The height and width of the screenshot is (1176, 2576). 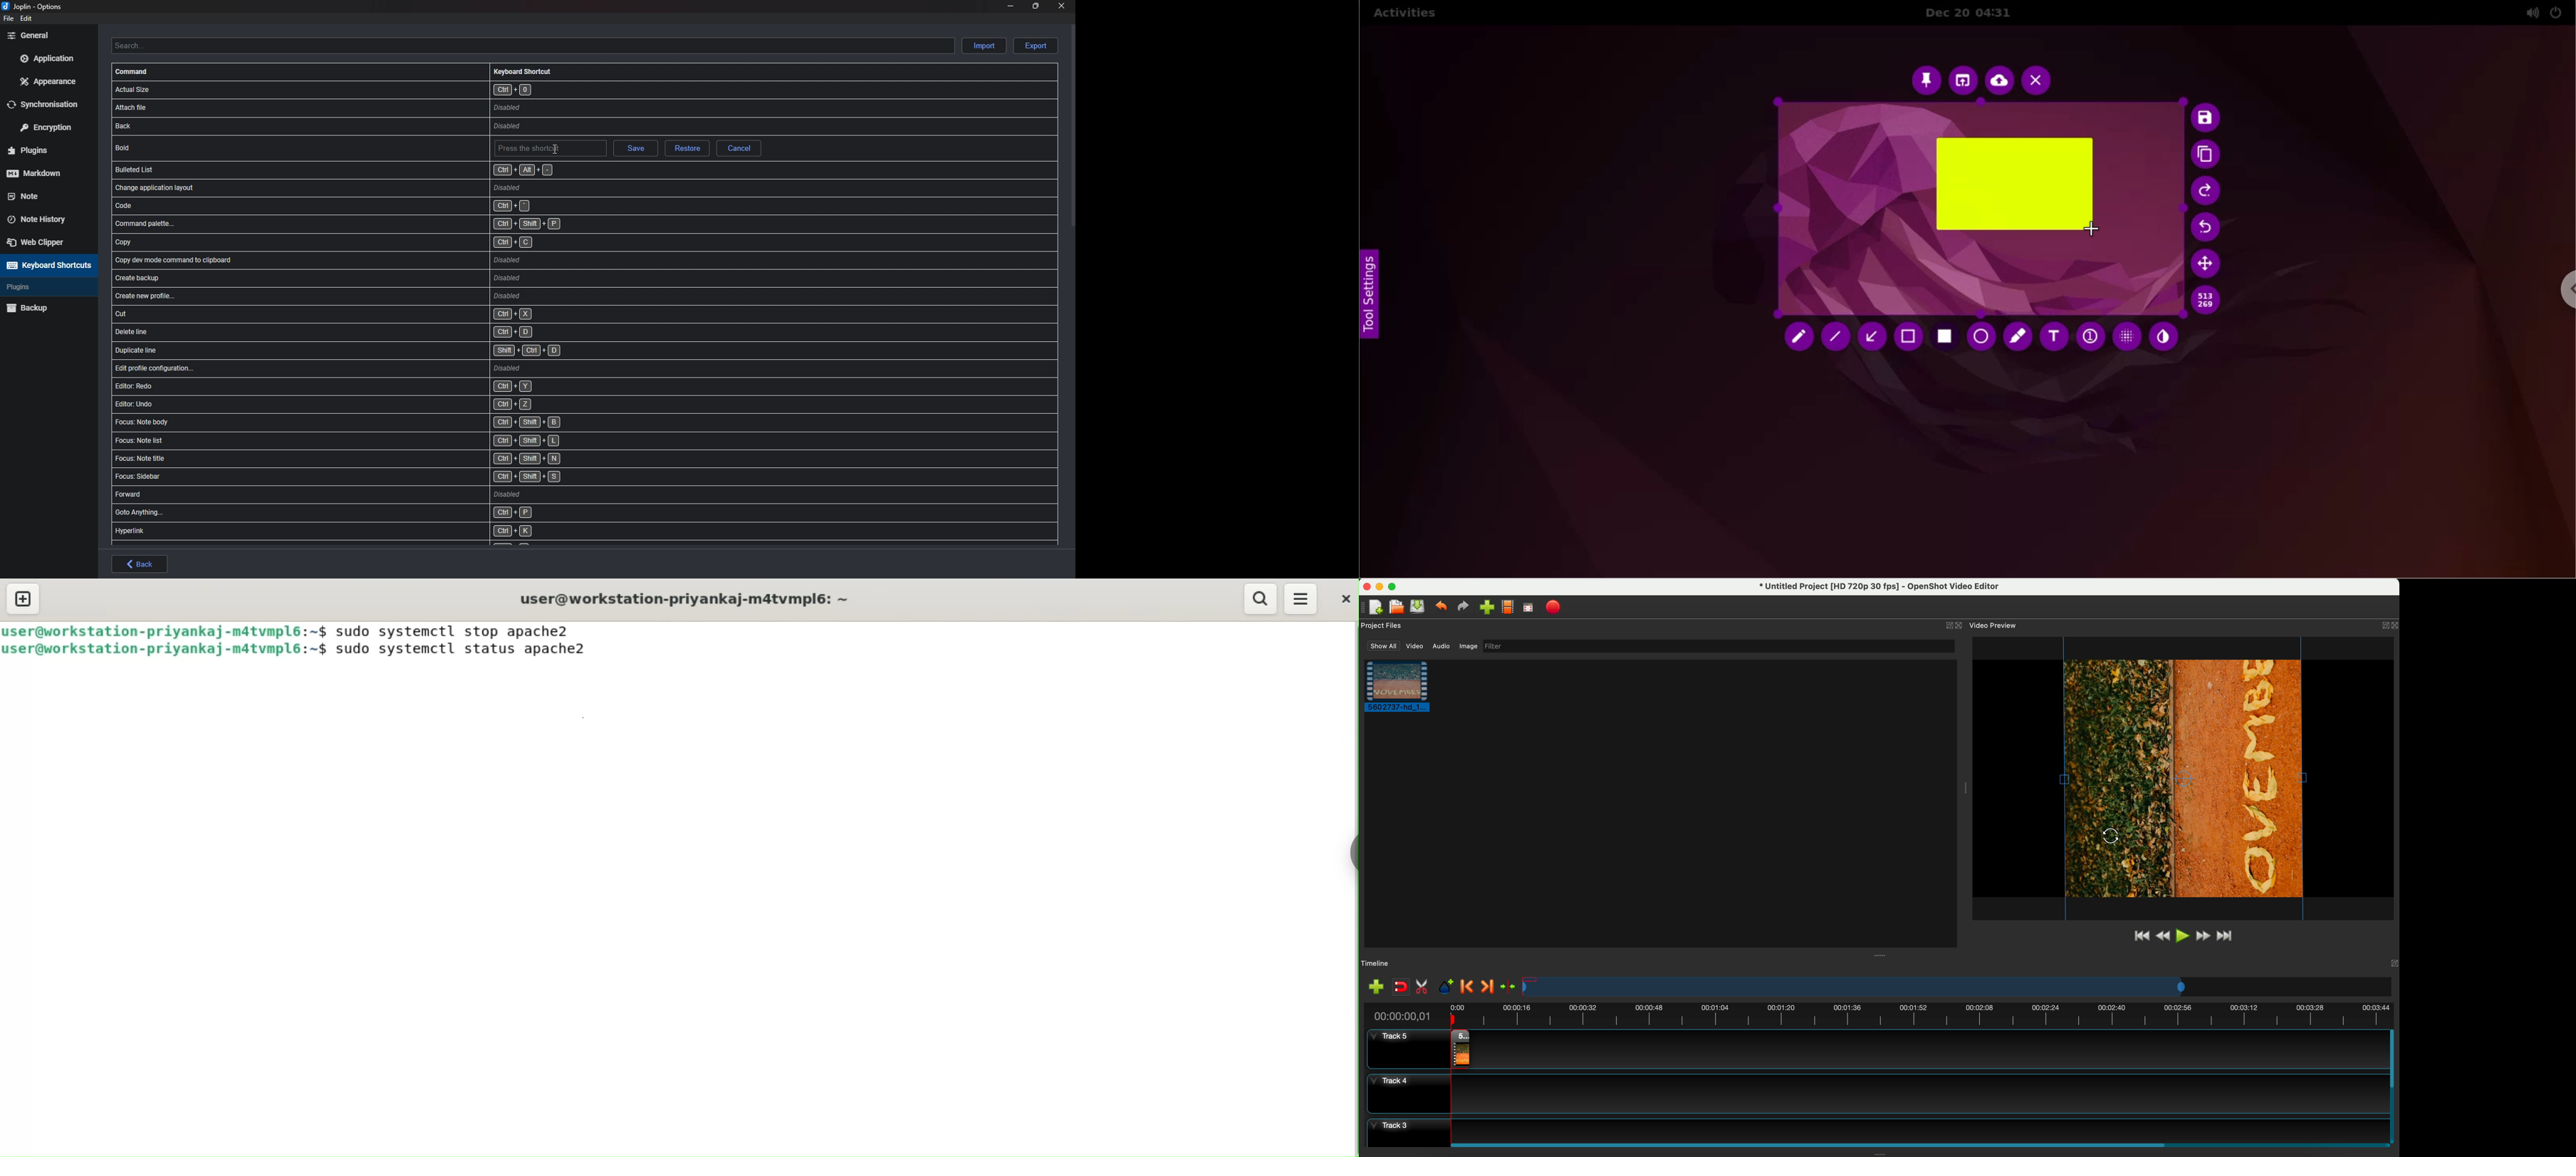 What do you see at coordinates (140, 564) in the screenshot?
I see `back` at bounding box center [140, 564].